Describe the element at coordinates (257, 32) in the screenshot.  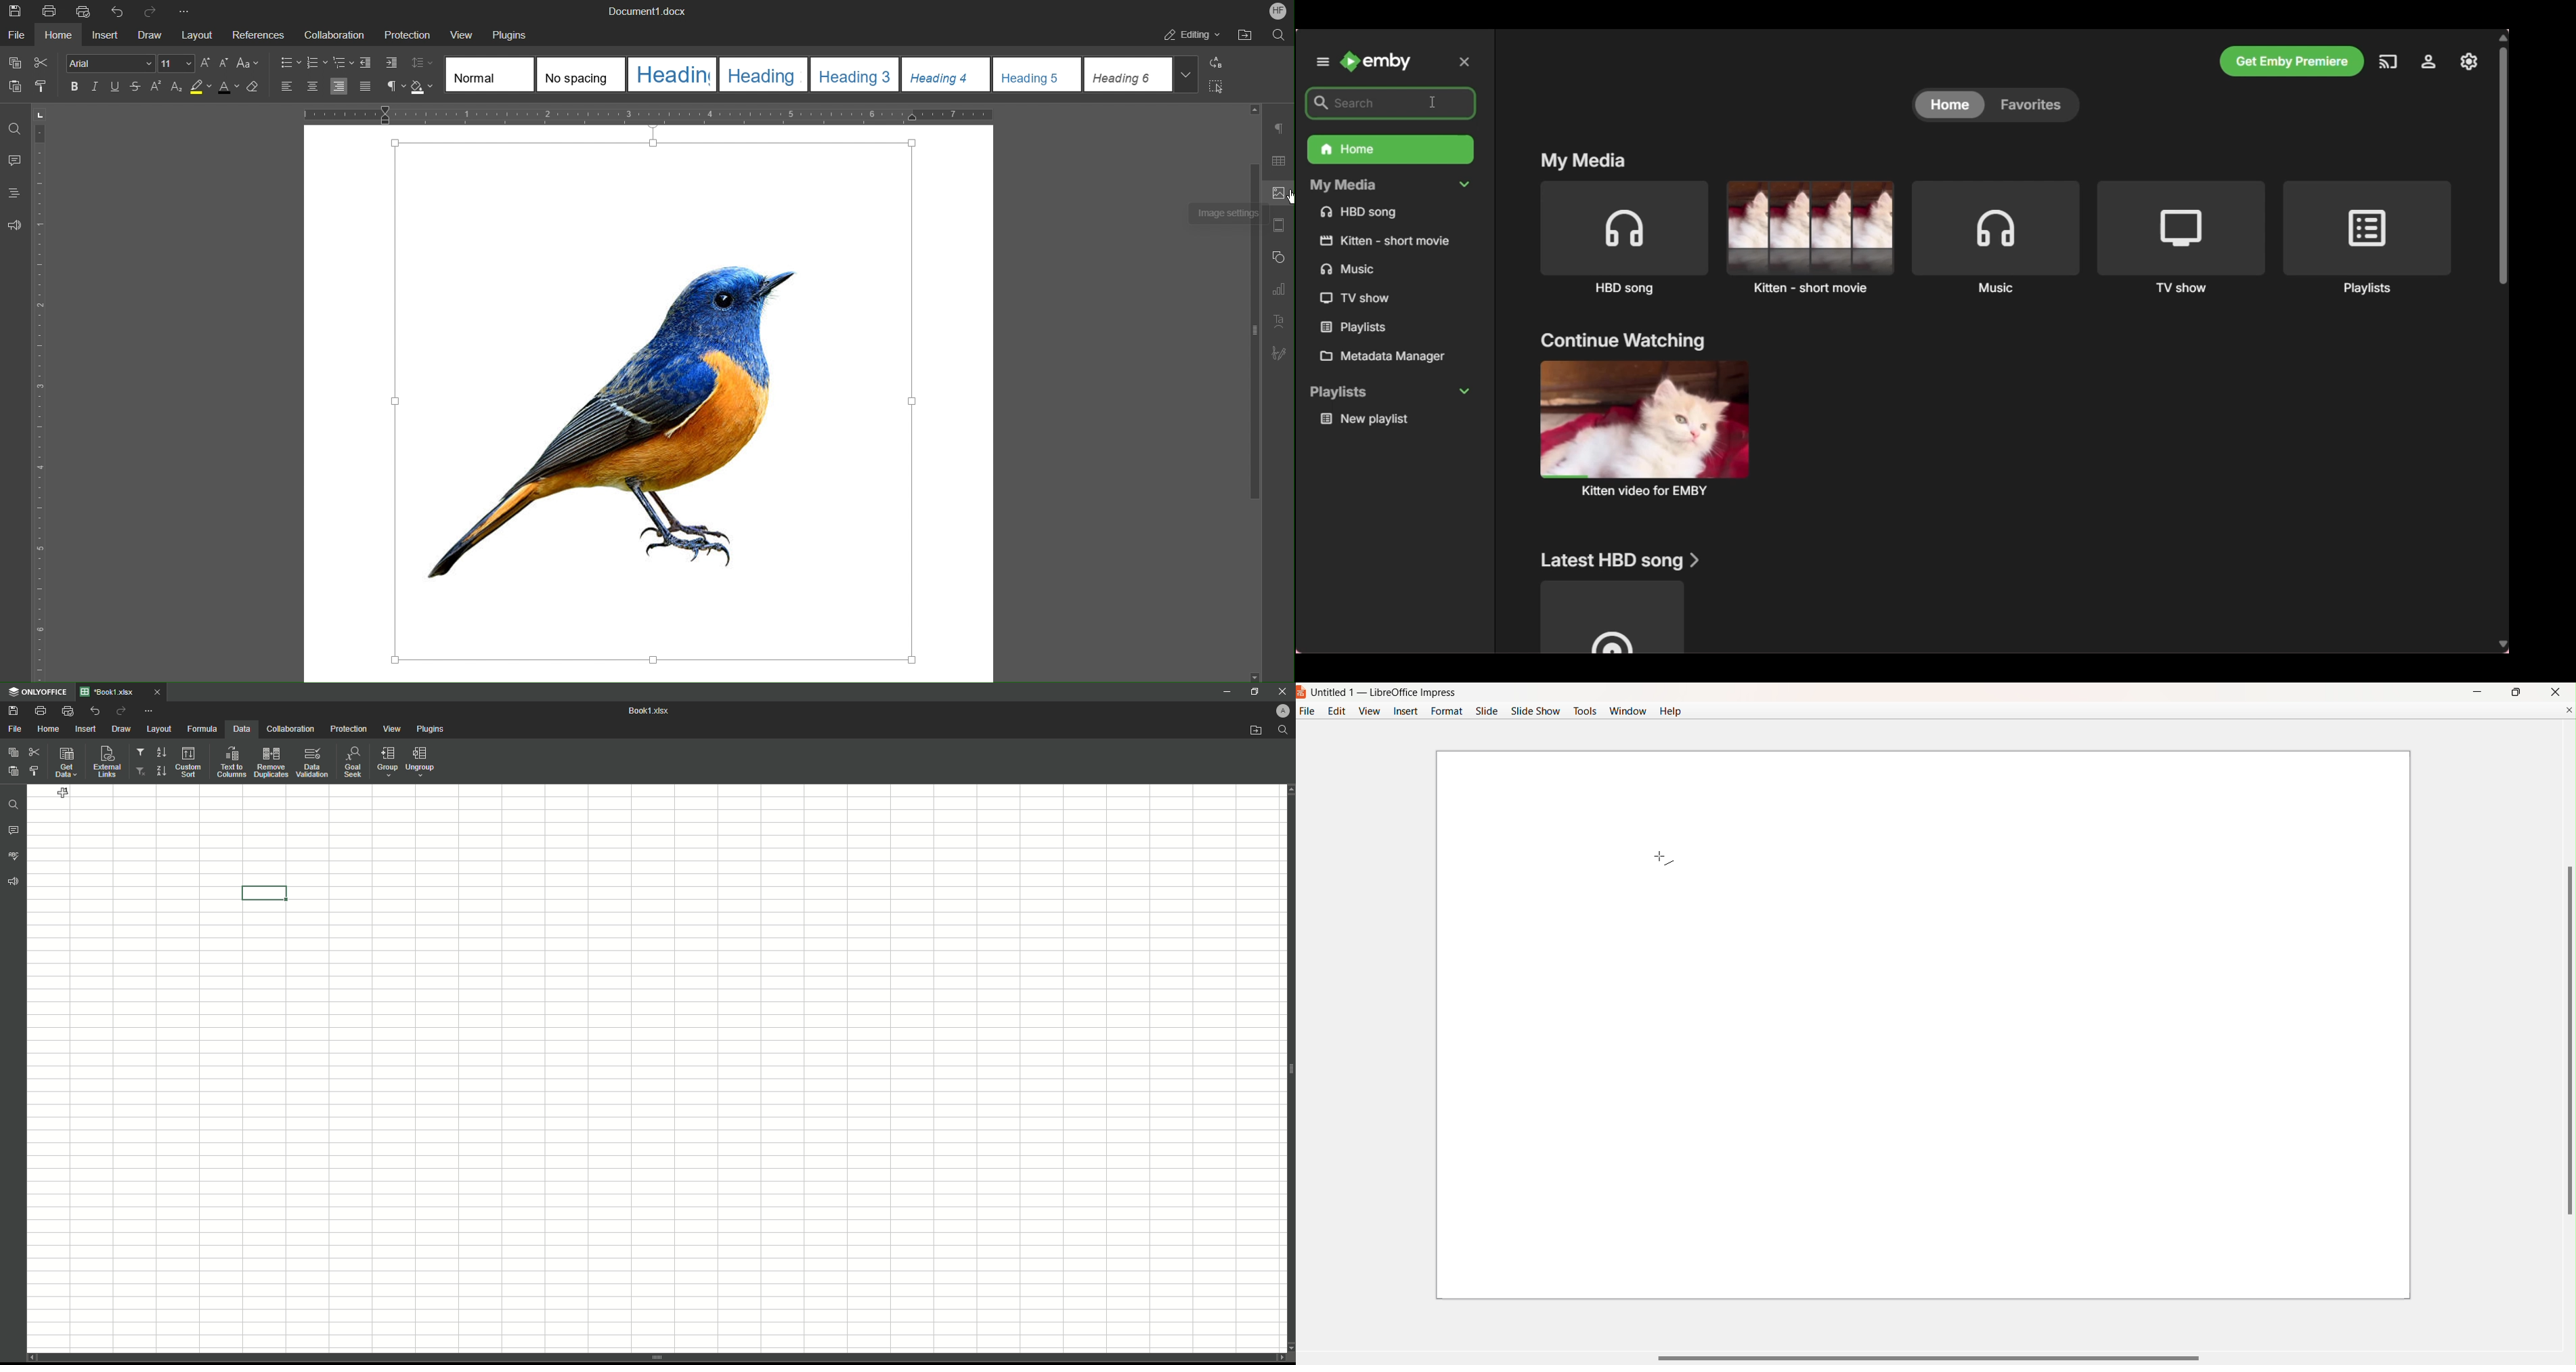
I see `References` at that location.